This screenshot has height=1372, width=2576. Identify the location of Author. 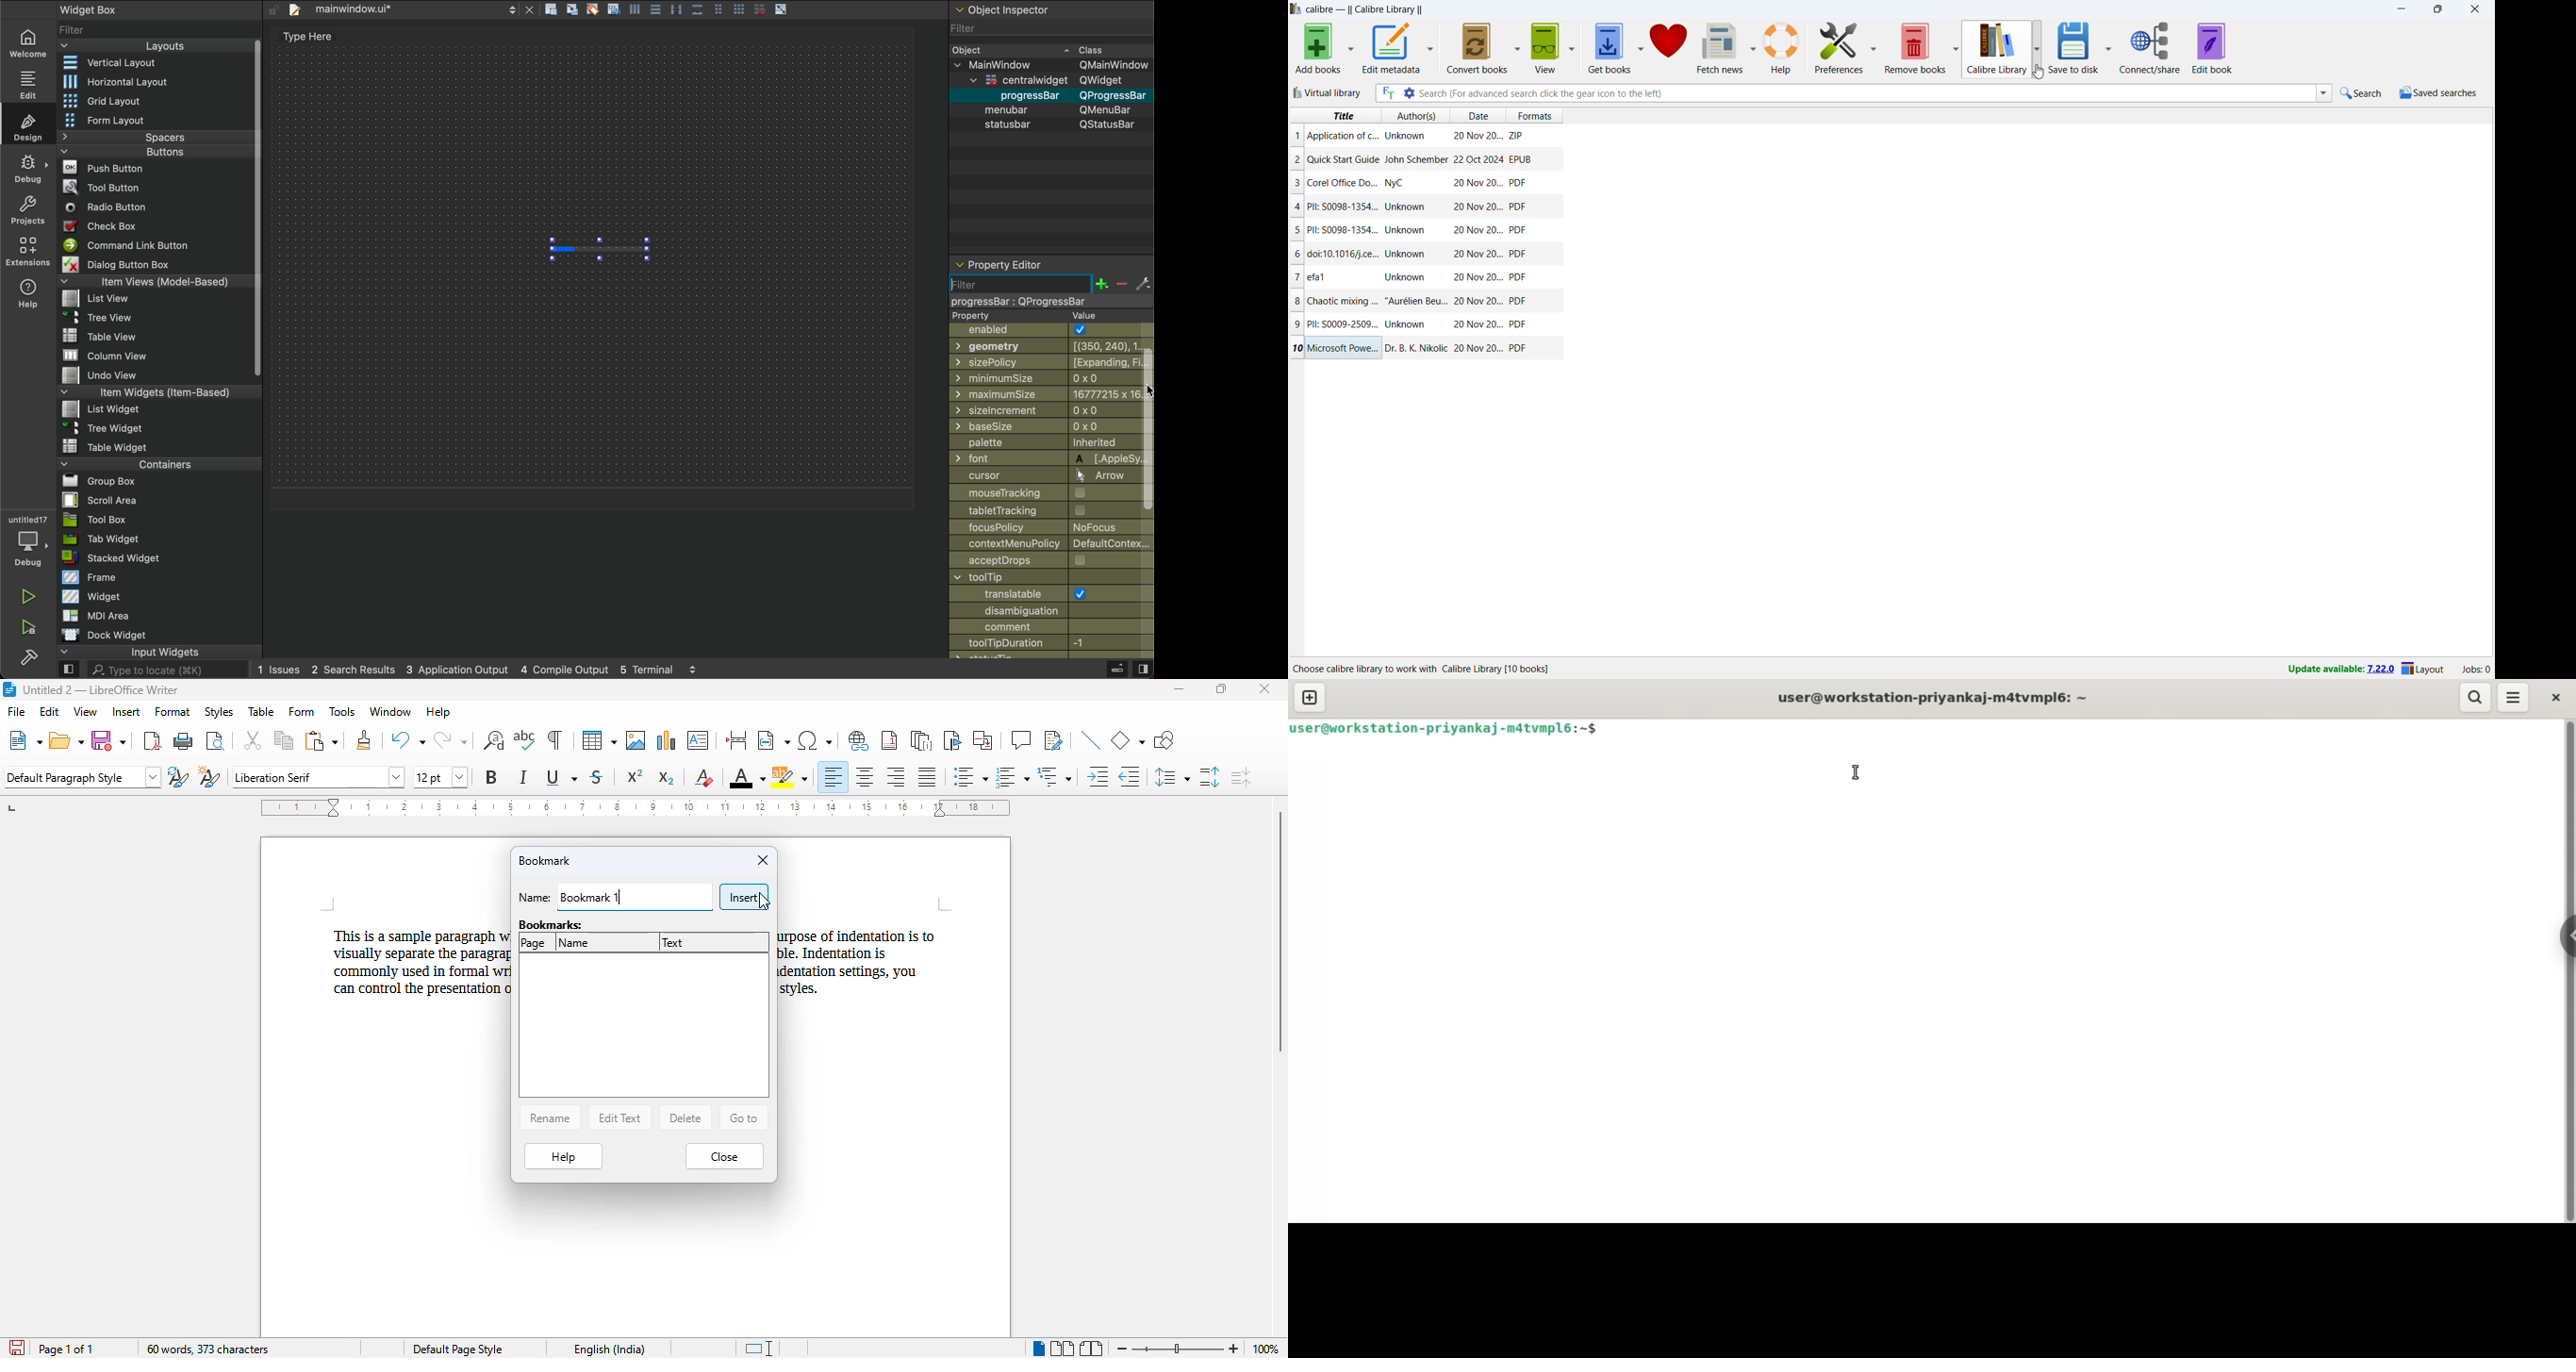
(1397, 184).